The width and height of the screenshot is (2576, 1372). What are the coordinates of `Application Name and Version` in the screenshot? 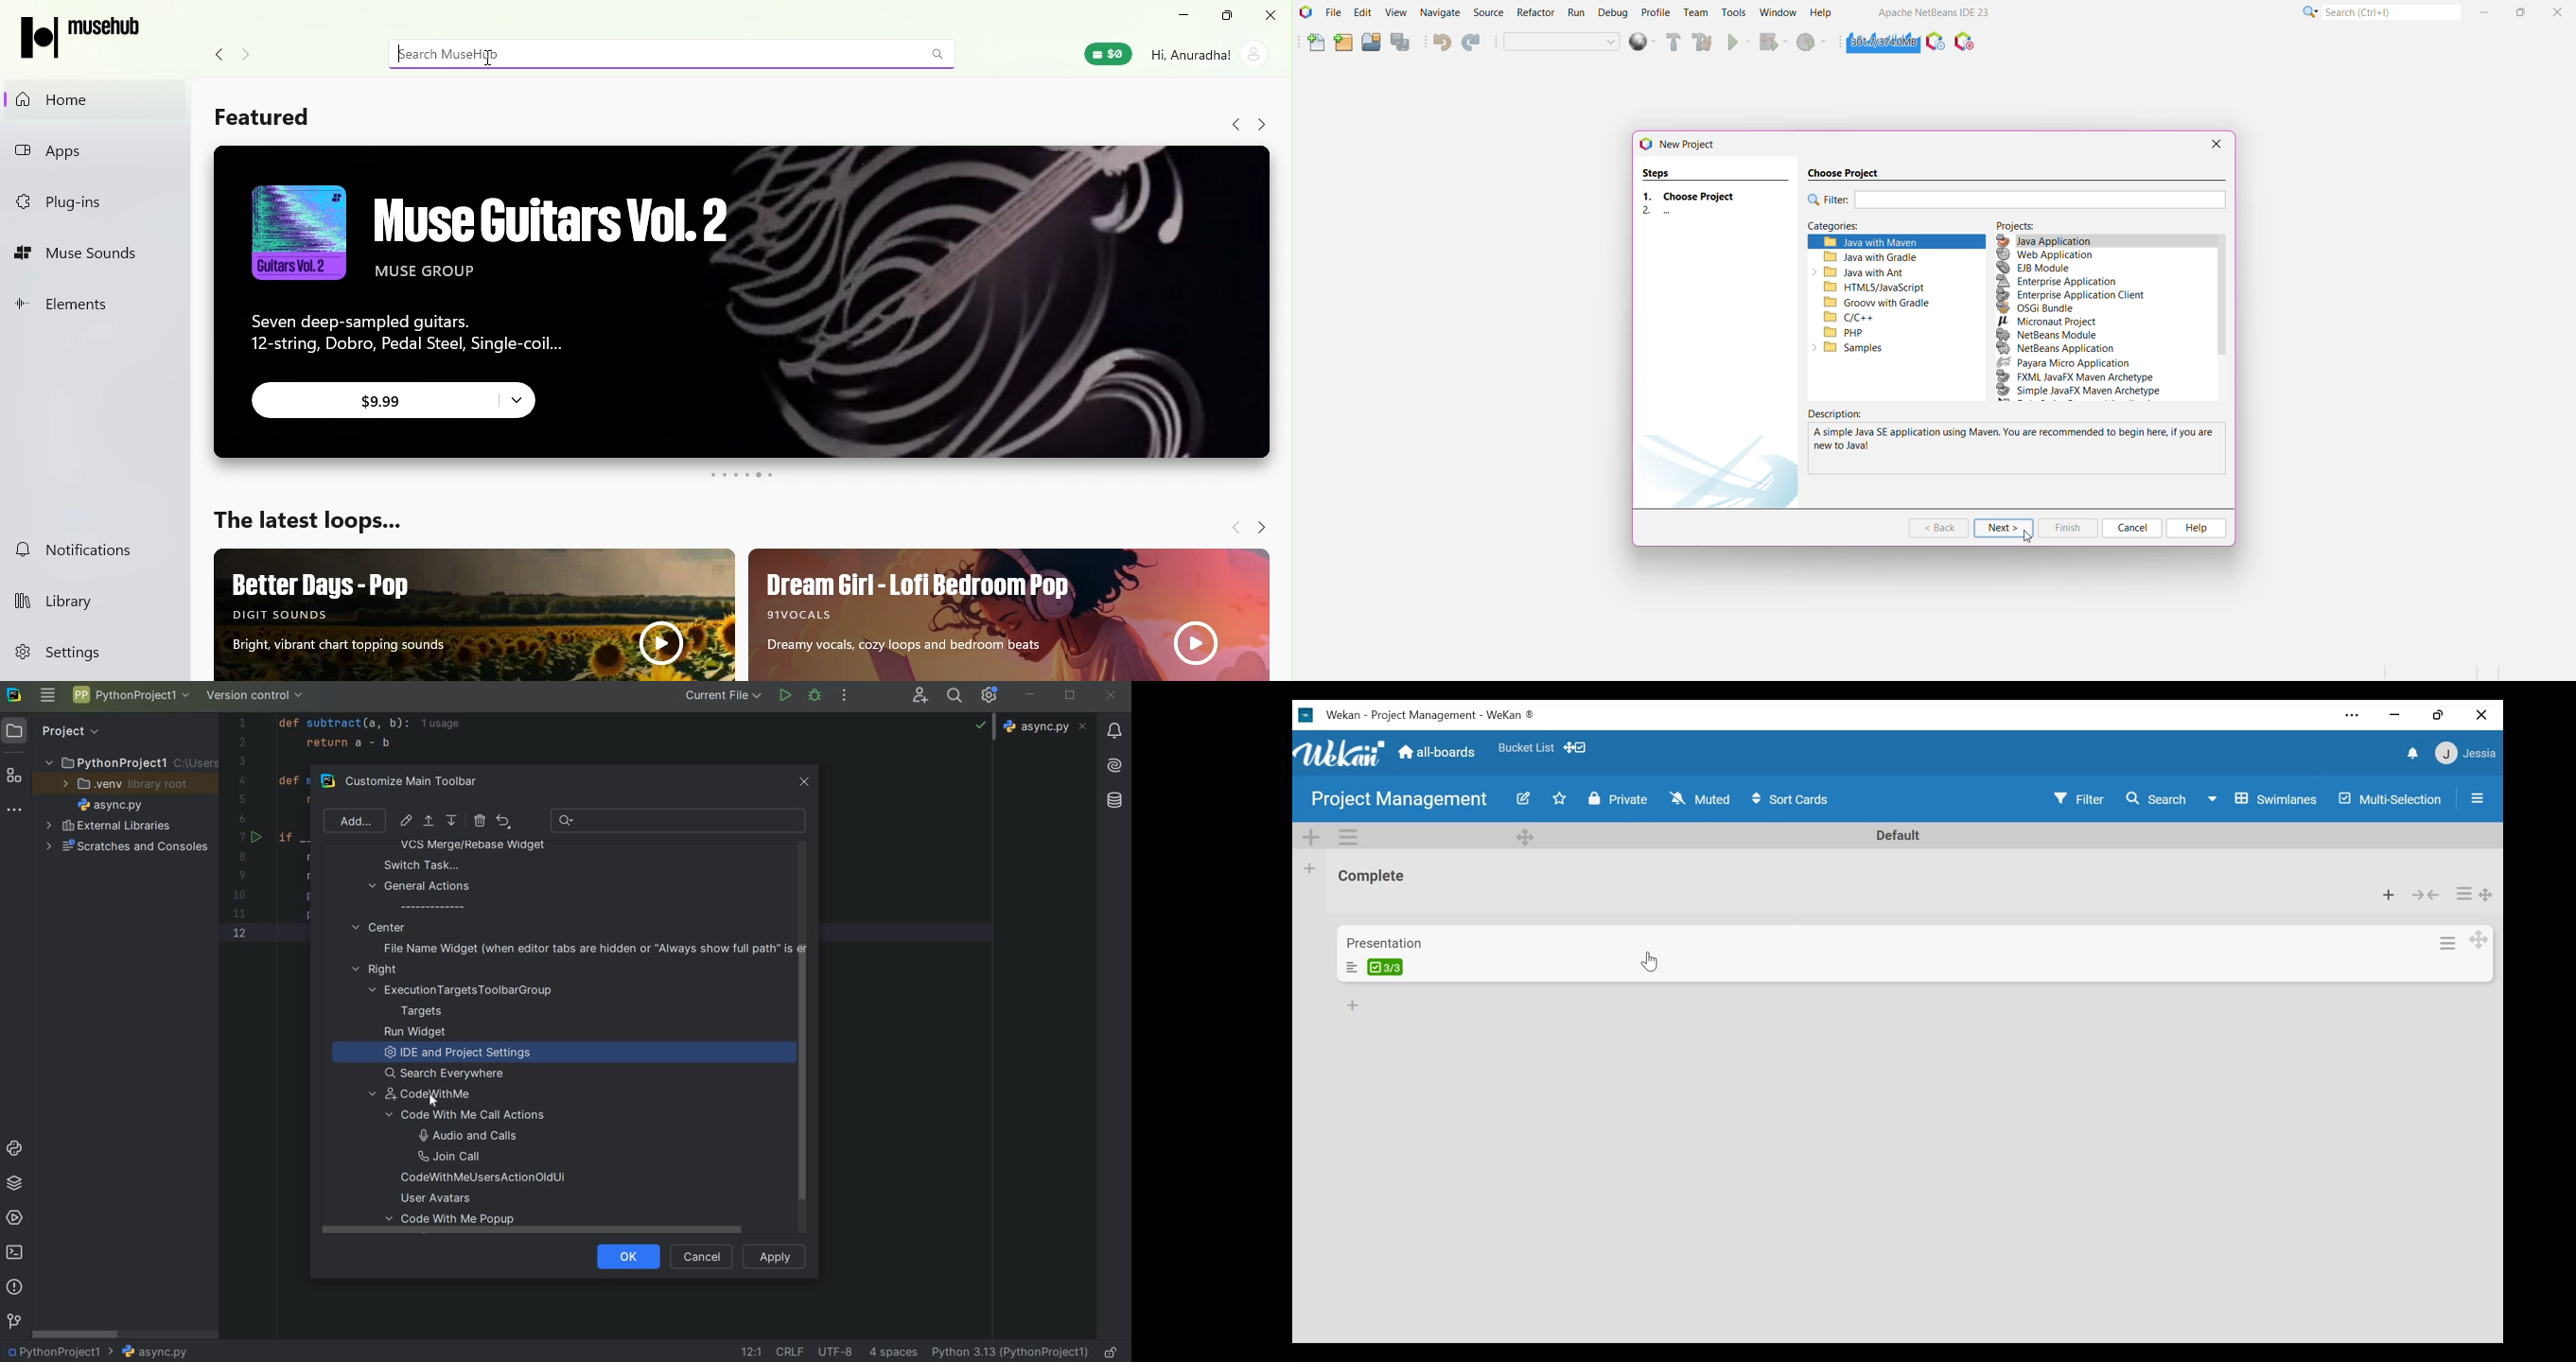 It's located at (1937, 13).